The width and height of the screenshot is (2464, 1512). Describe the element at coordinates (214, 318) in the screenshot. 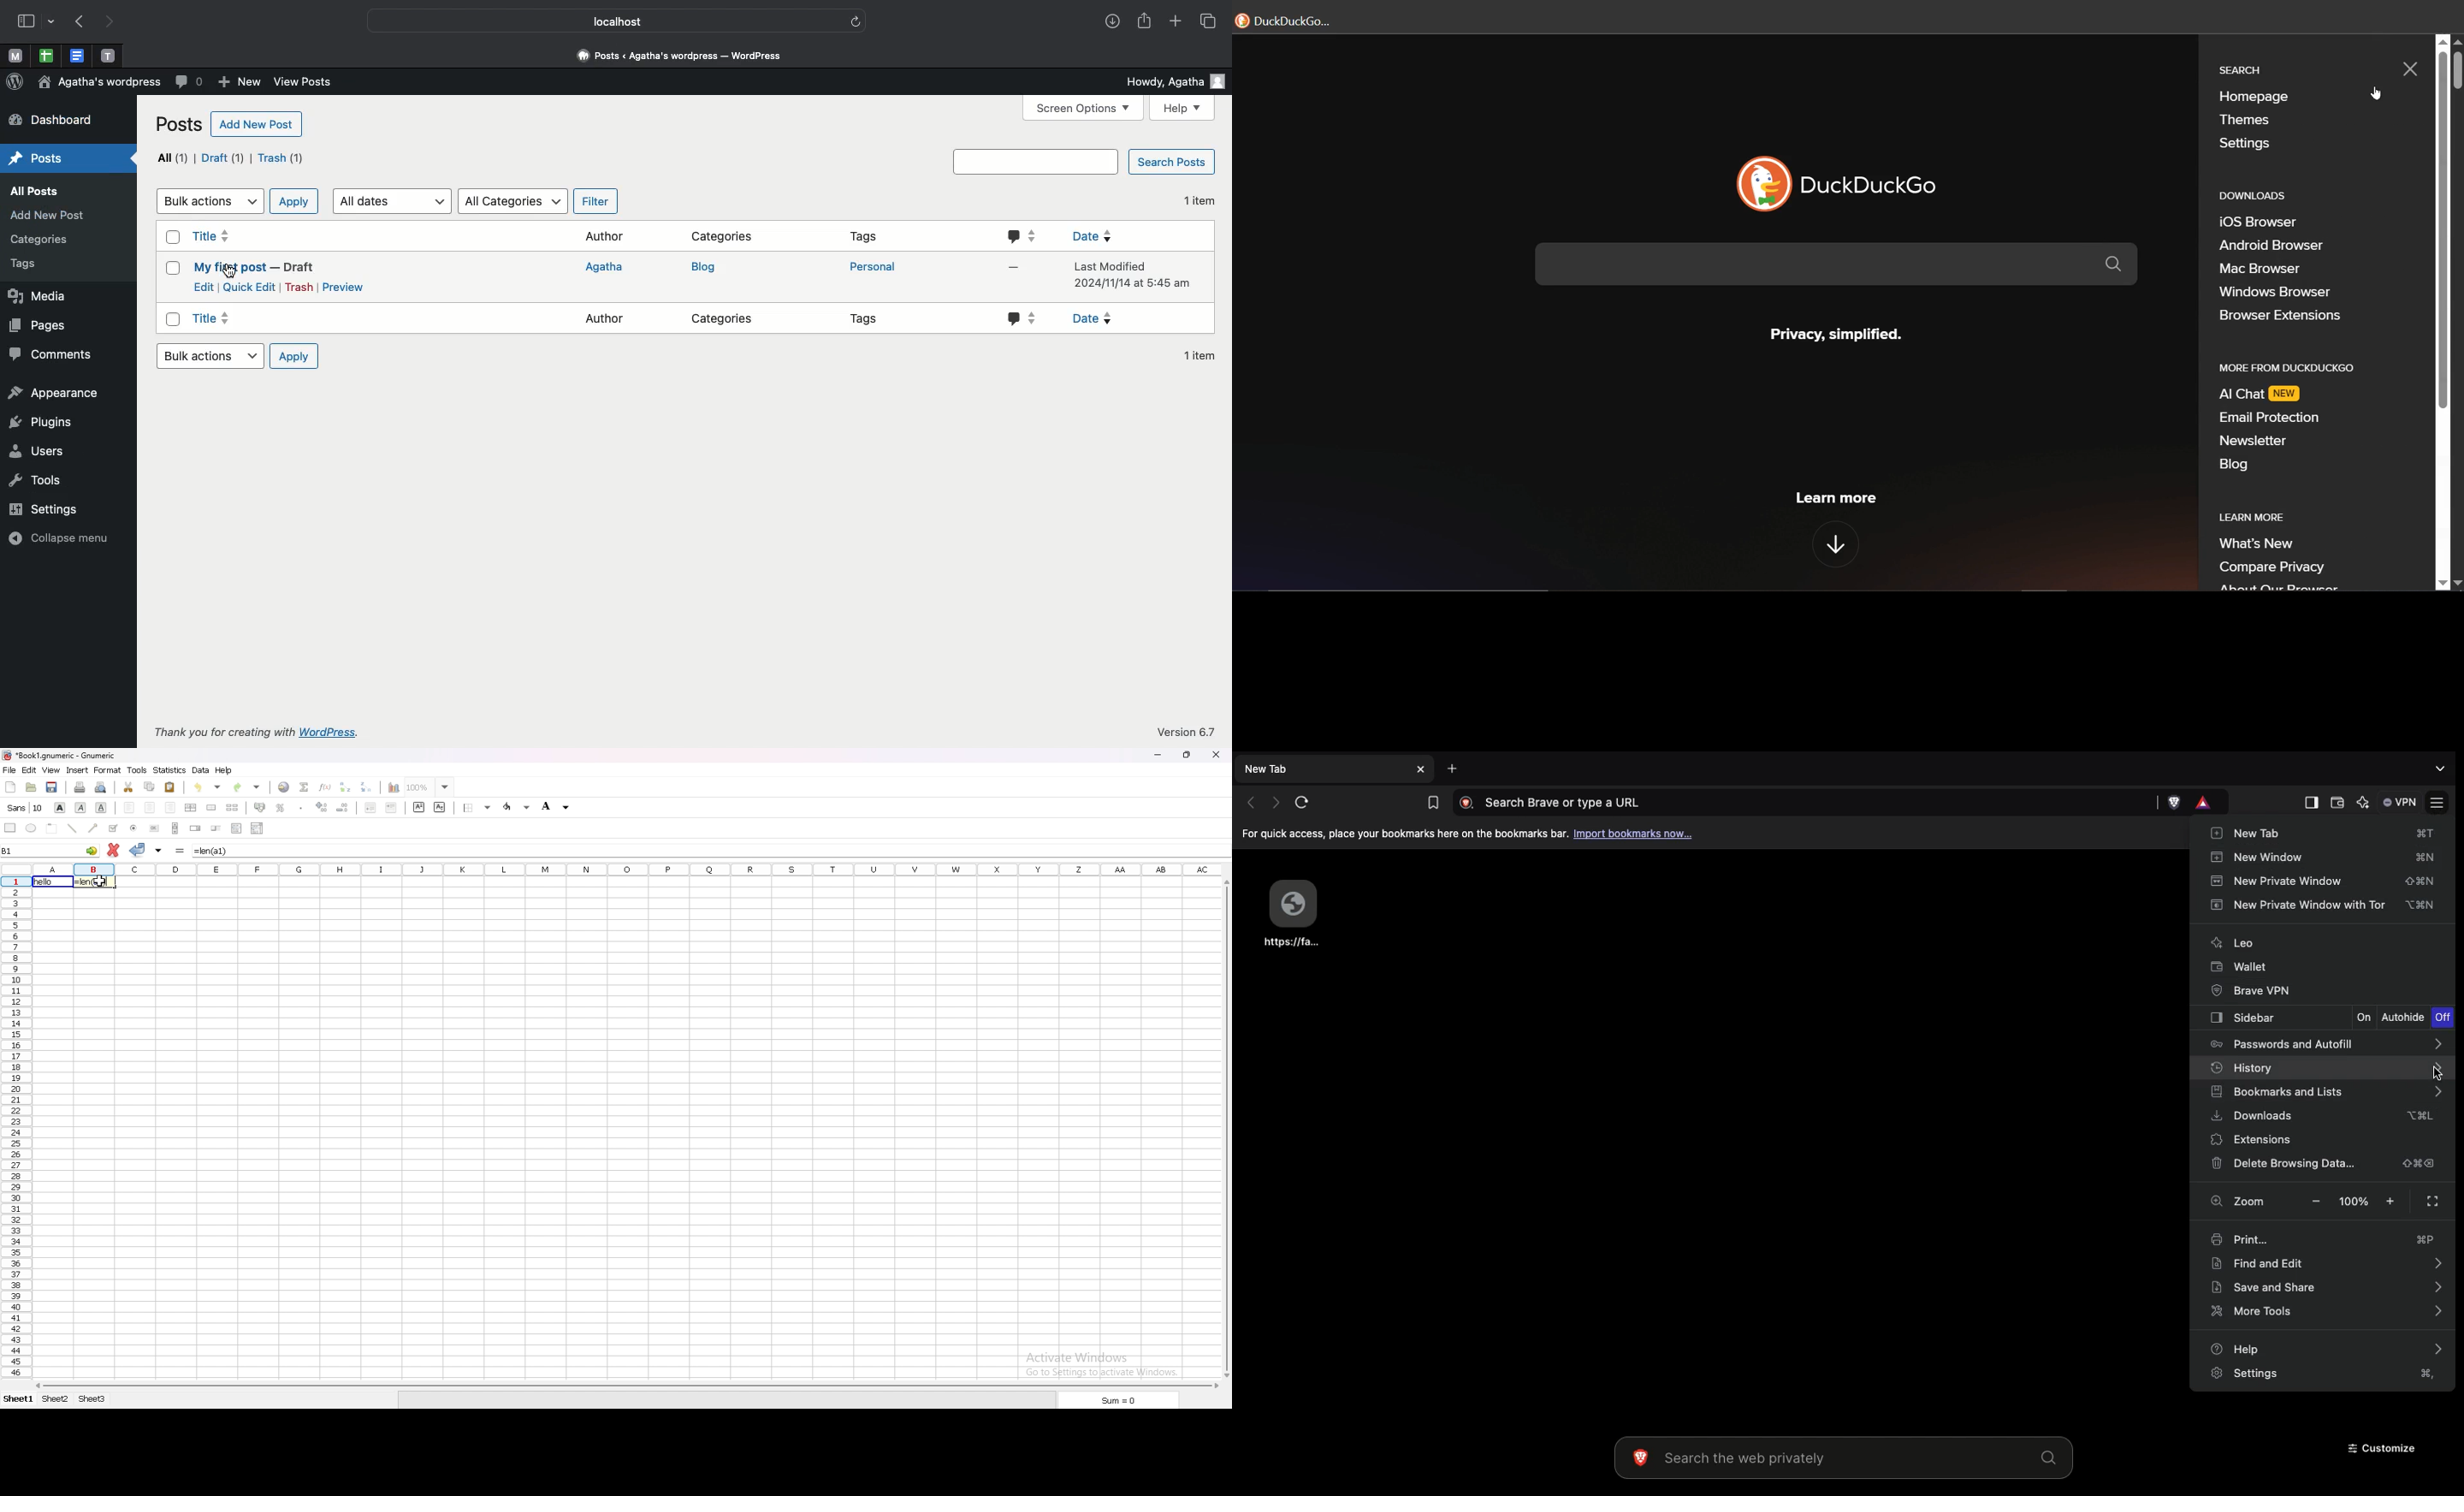

I see `Title` at that location.